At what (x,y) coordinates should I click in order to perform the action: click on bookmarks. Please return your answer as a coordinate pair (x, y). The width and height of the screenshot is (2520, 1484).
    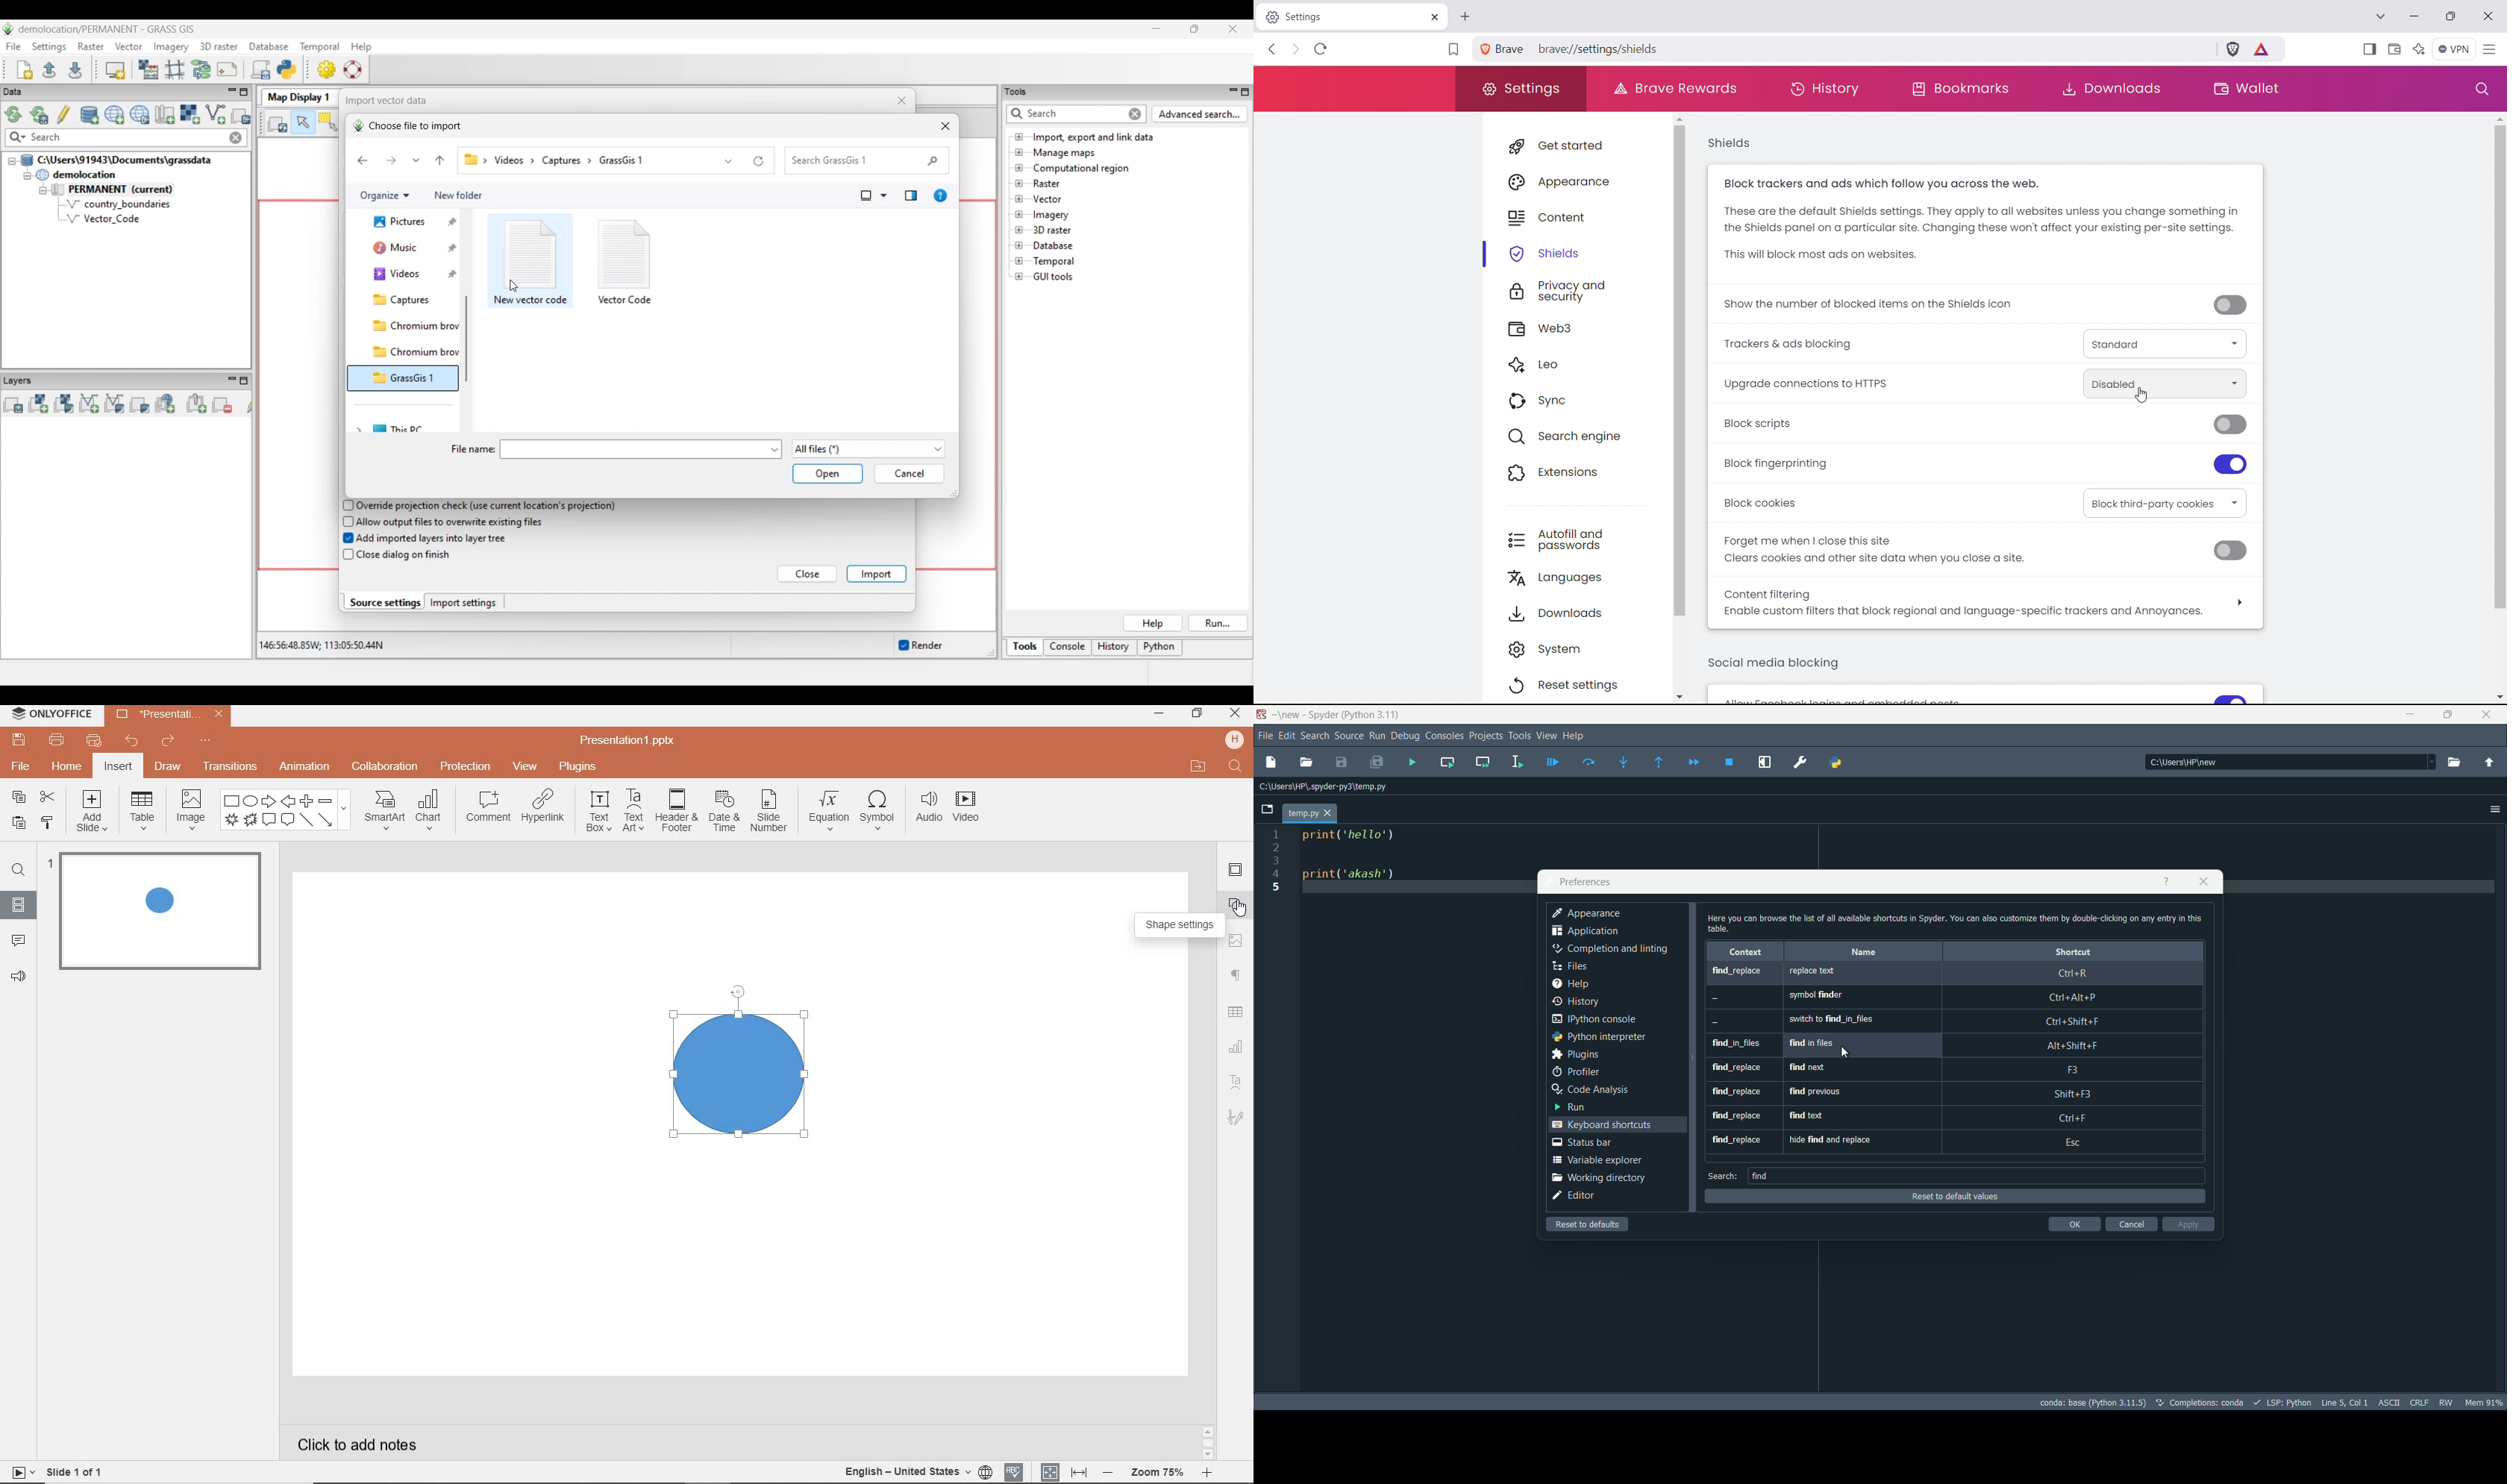
    Looking at the image, I should click on (1961, 89).